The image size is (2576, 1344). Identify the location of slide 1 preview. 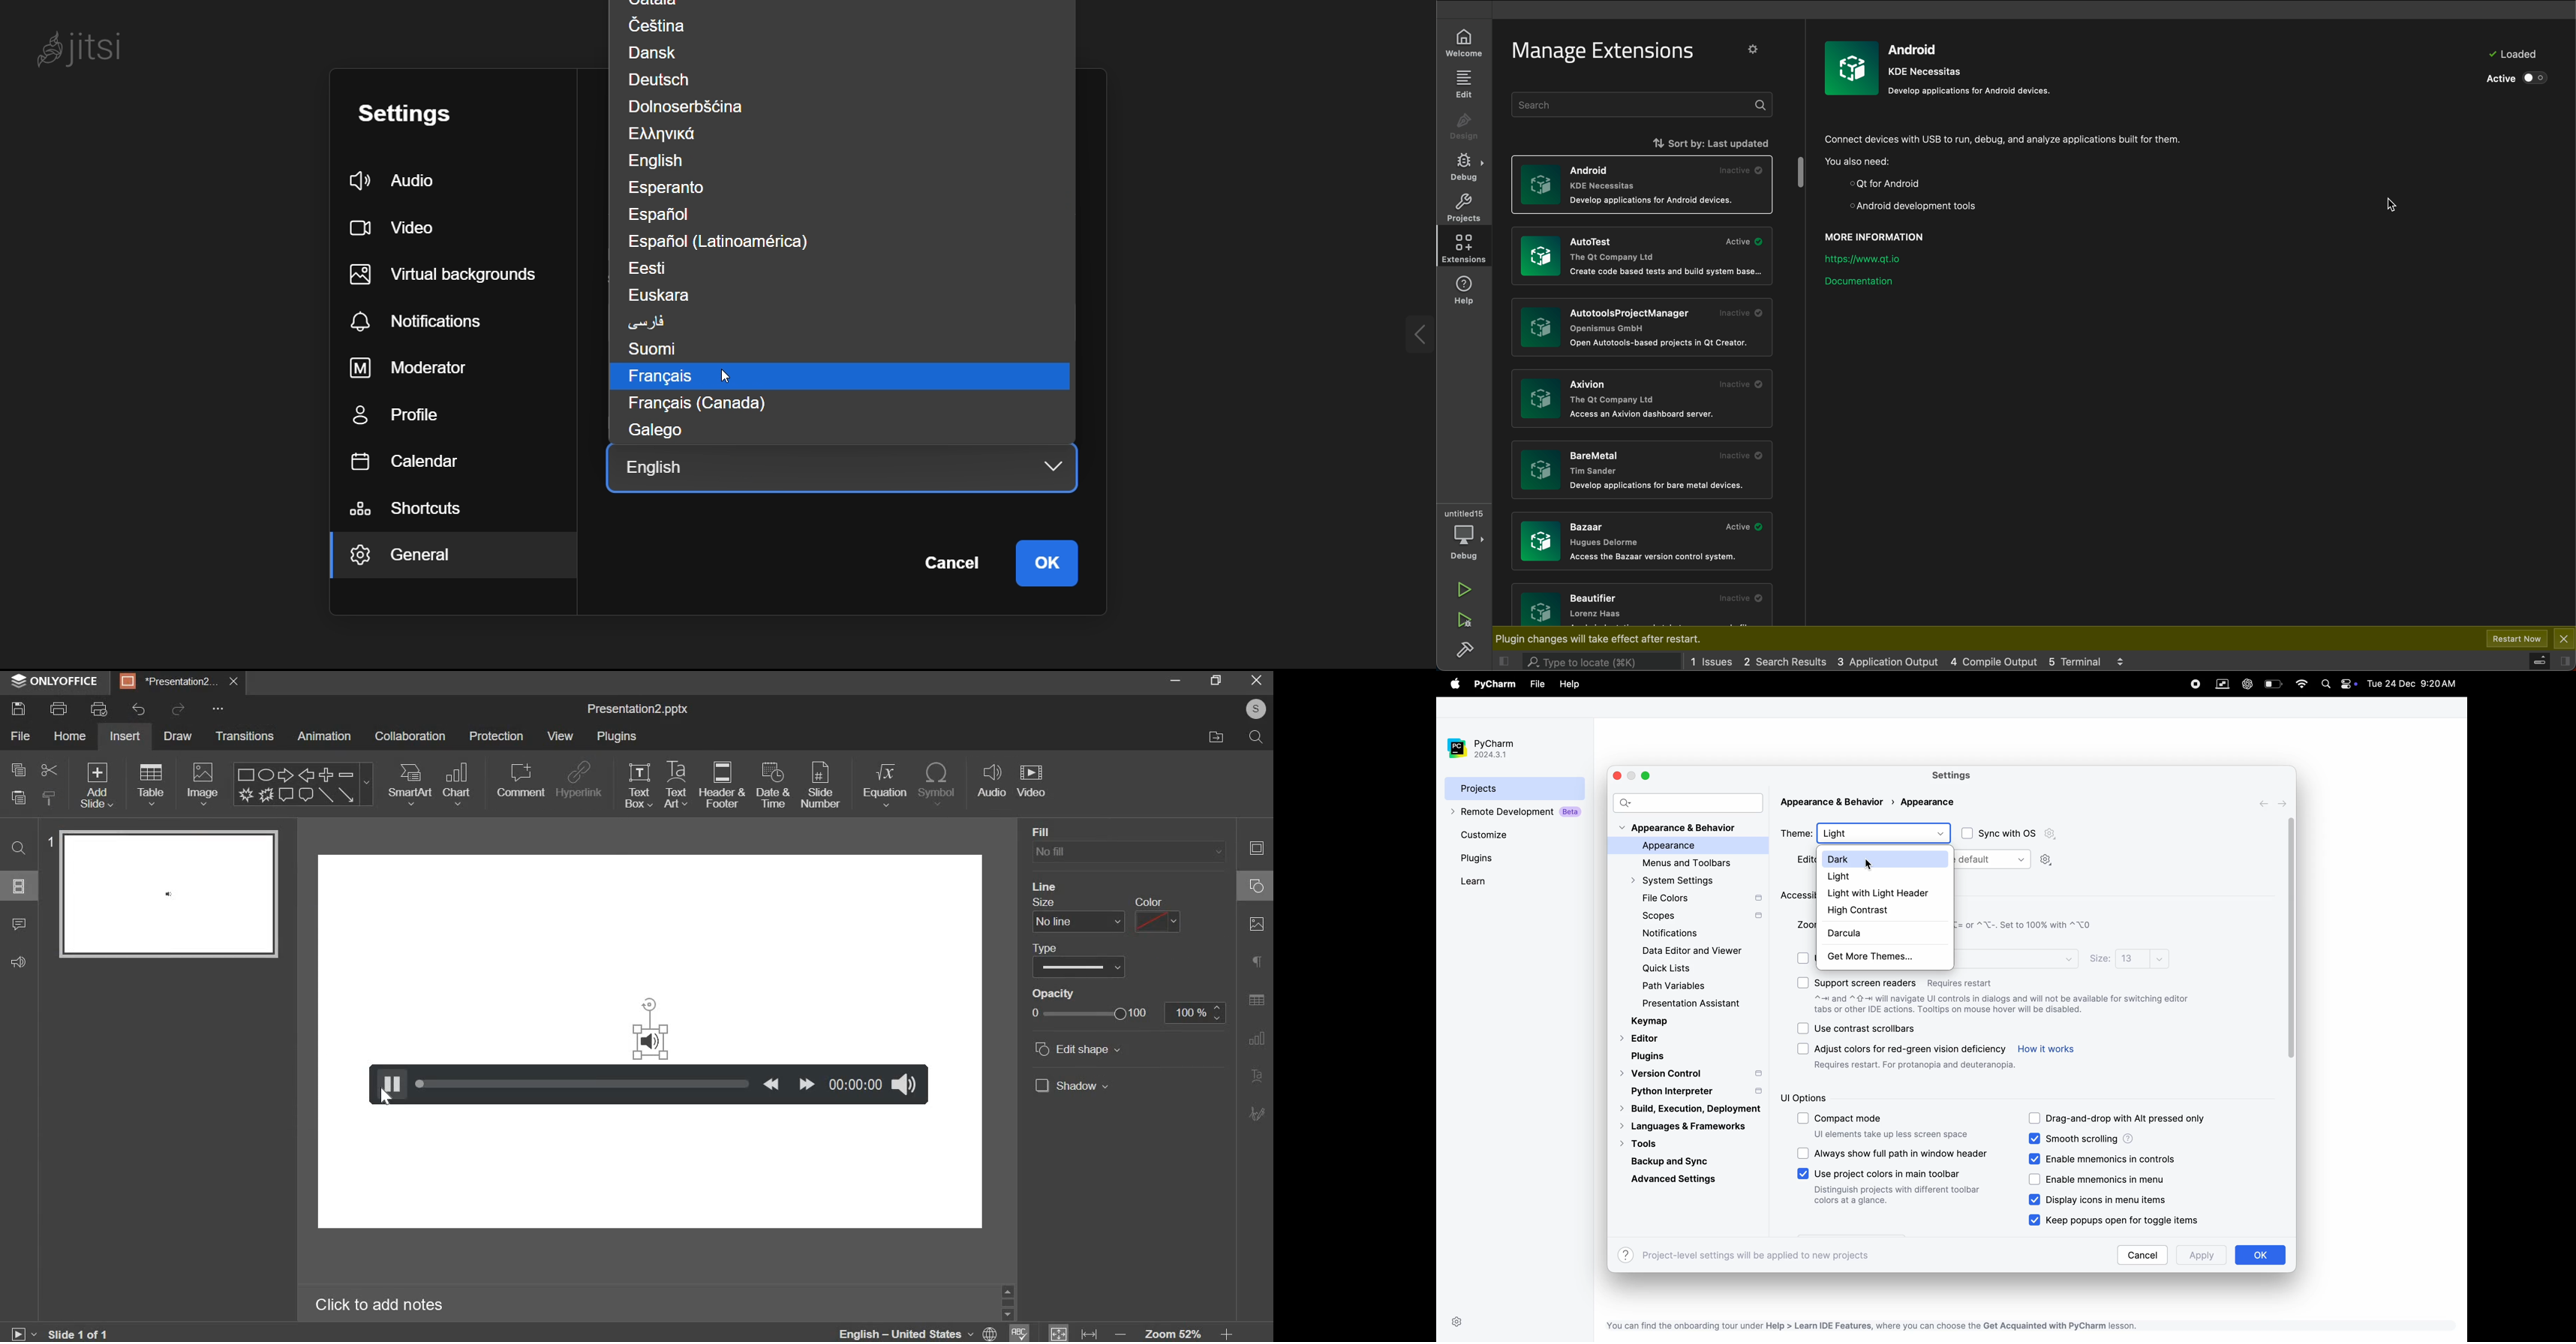
(168, 894).